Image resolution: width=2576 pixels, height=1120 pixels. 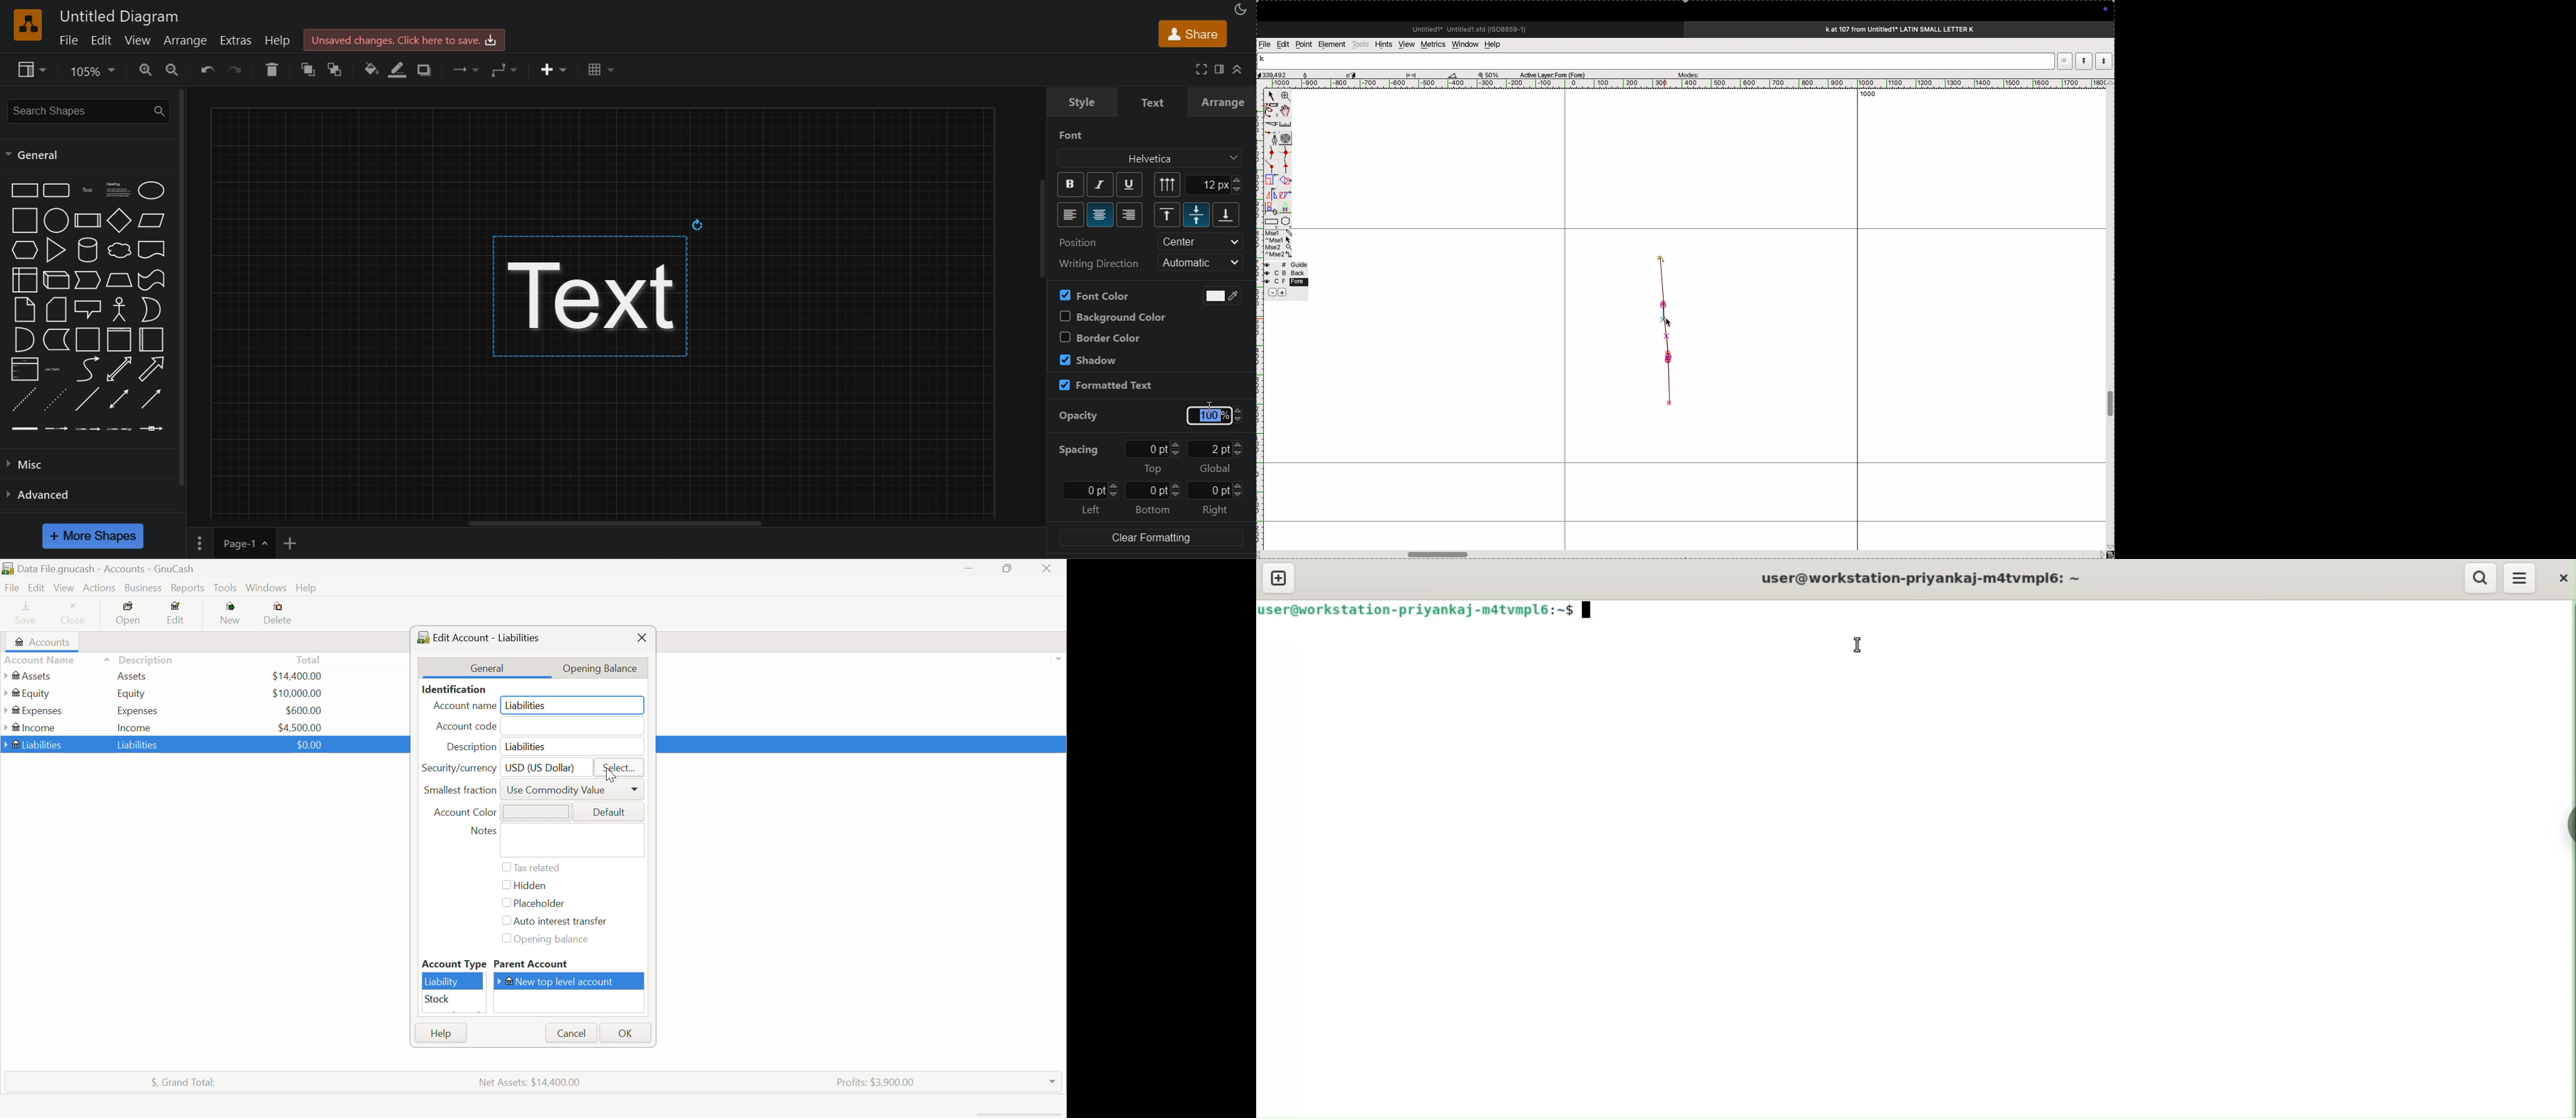 I want to click on cursor, so click(x=1211, y=410).